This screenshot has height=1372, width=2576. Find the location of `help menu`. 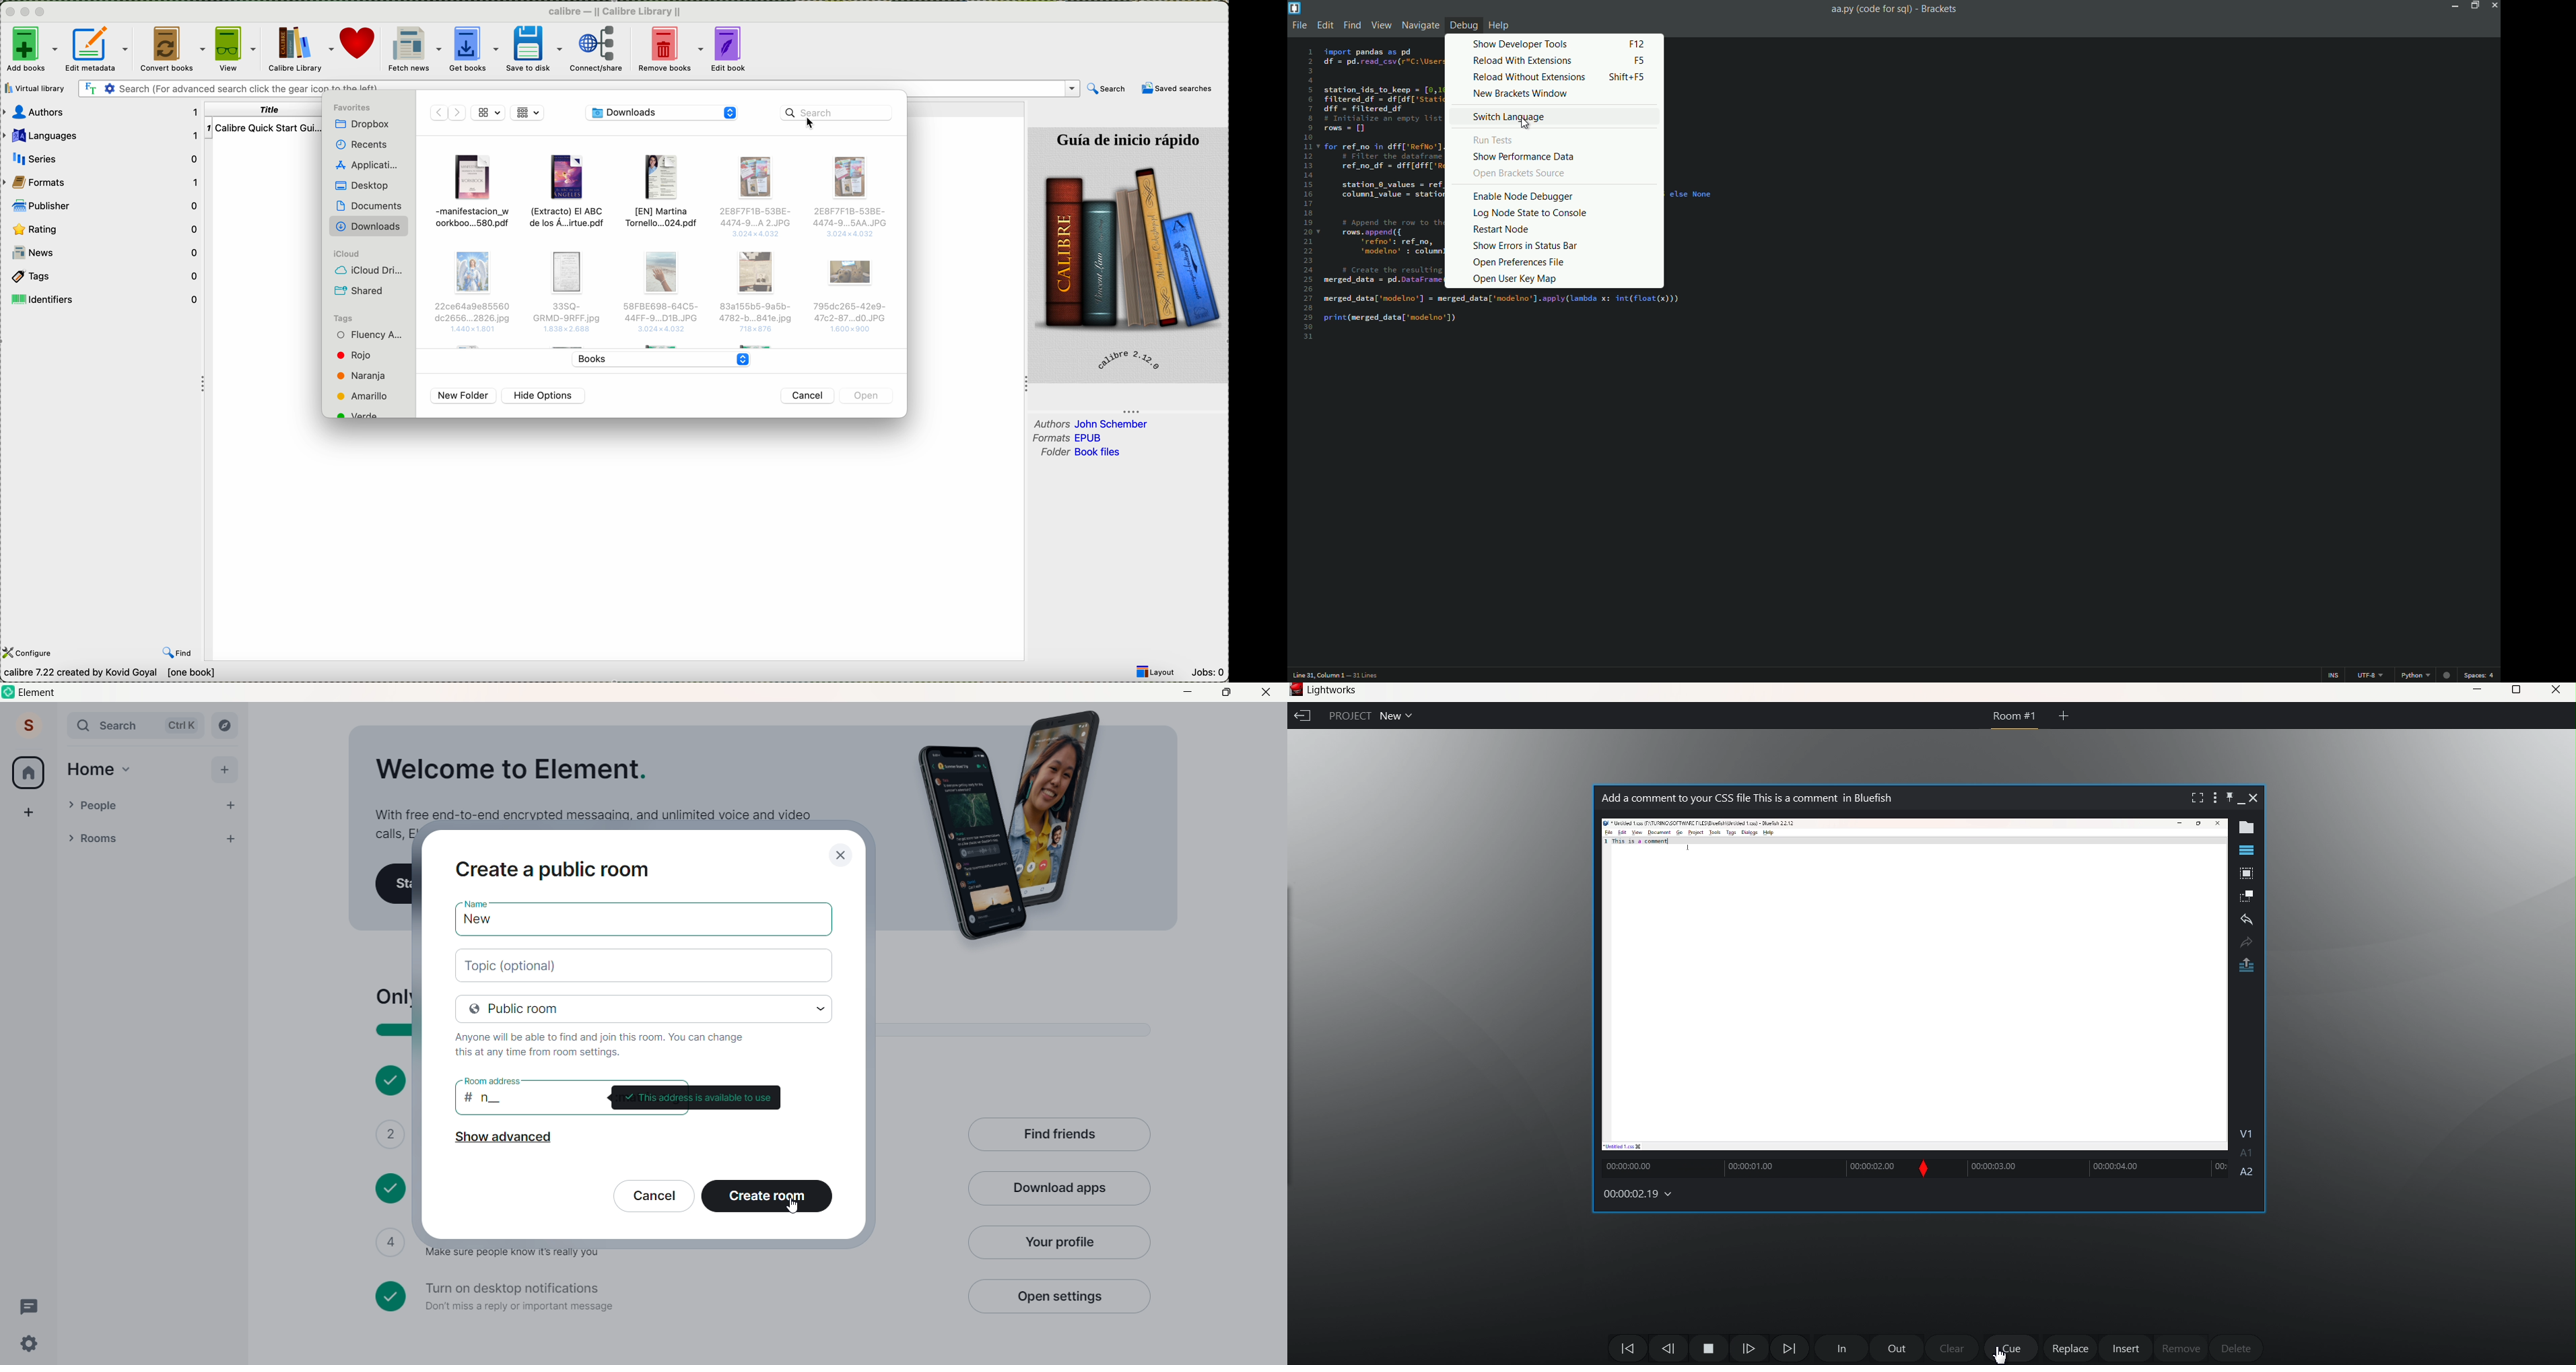

help menu is located at coordinates (1500, 26).